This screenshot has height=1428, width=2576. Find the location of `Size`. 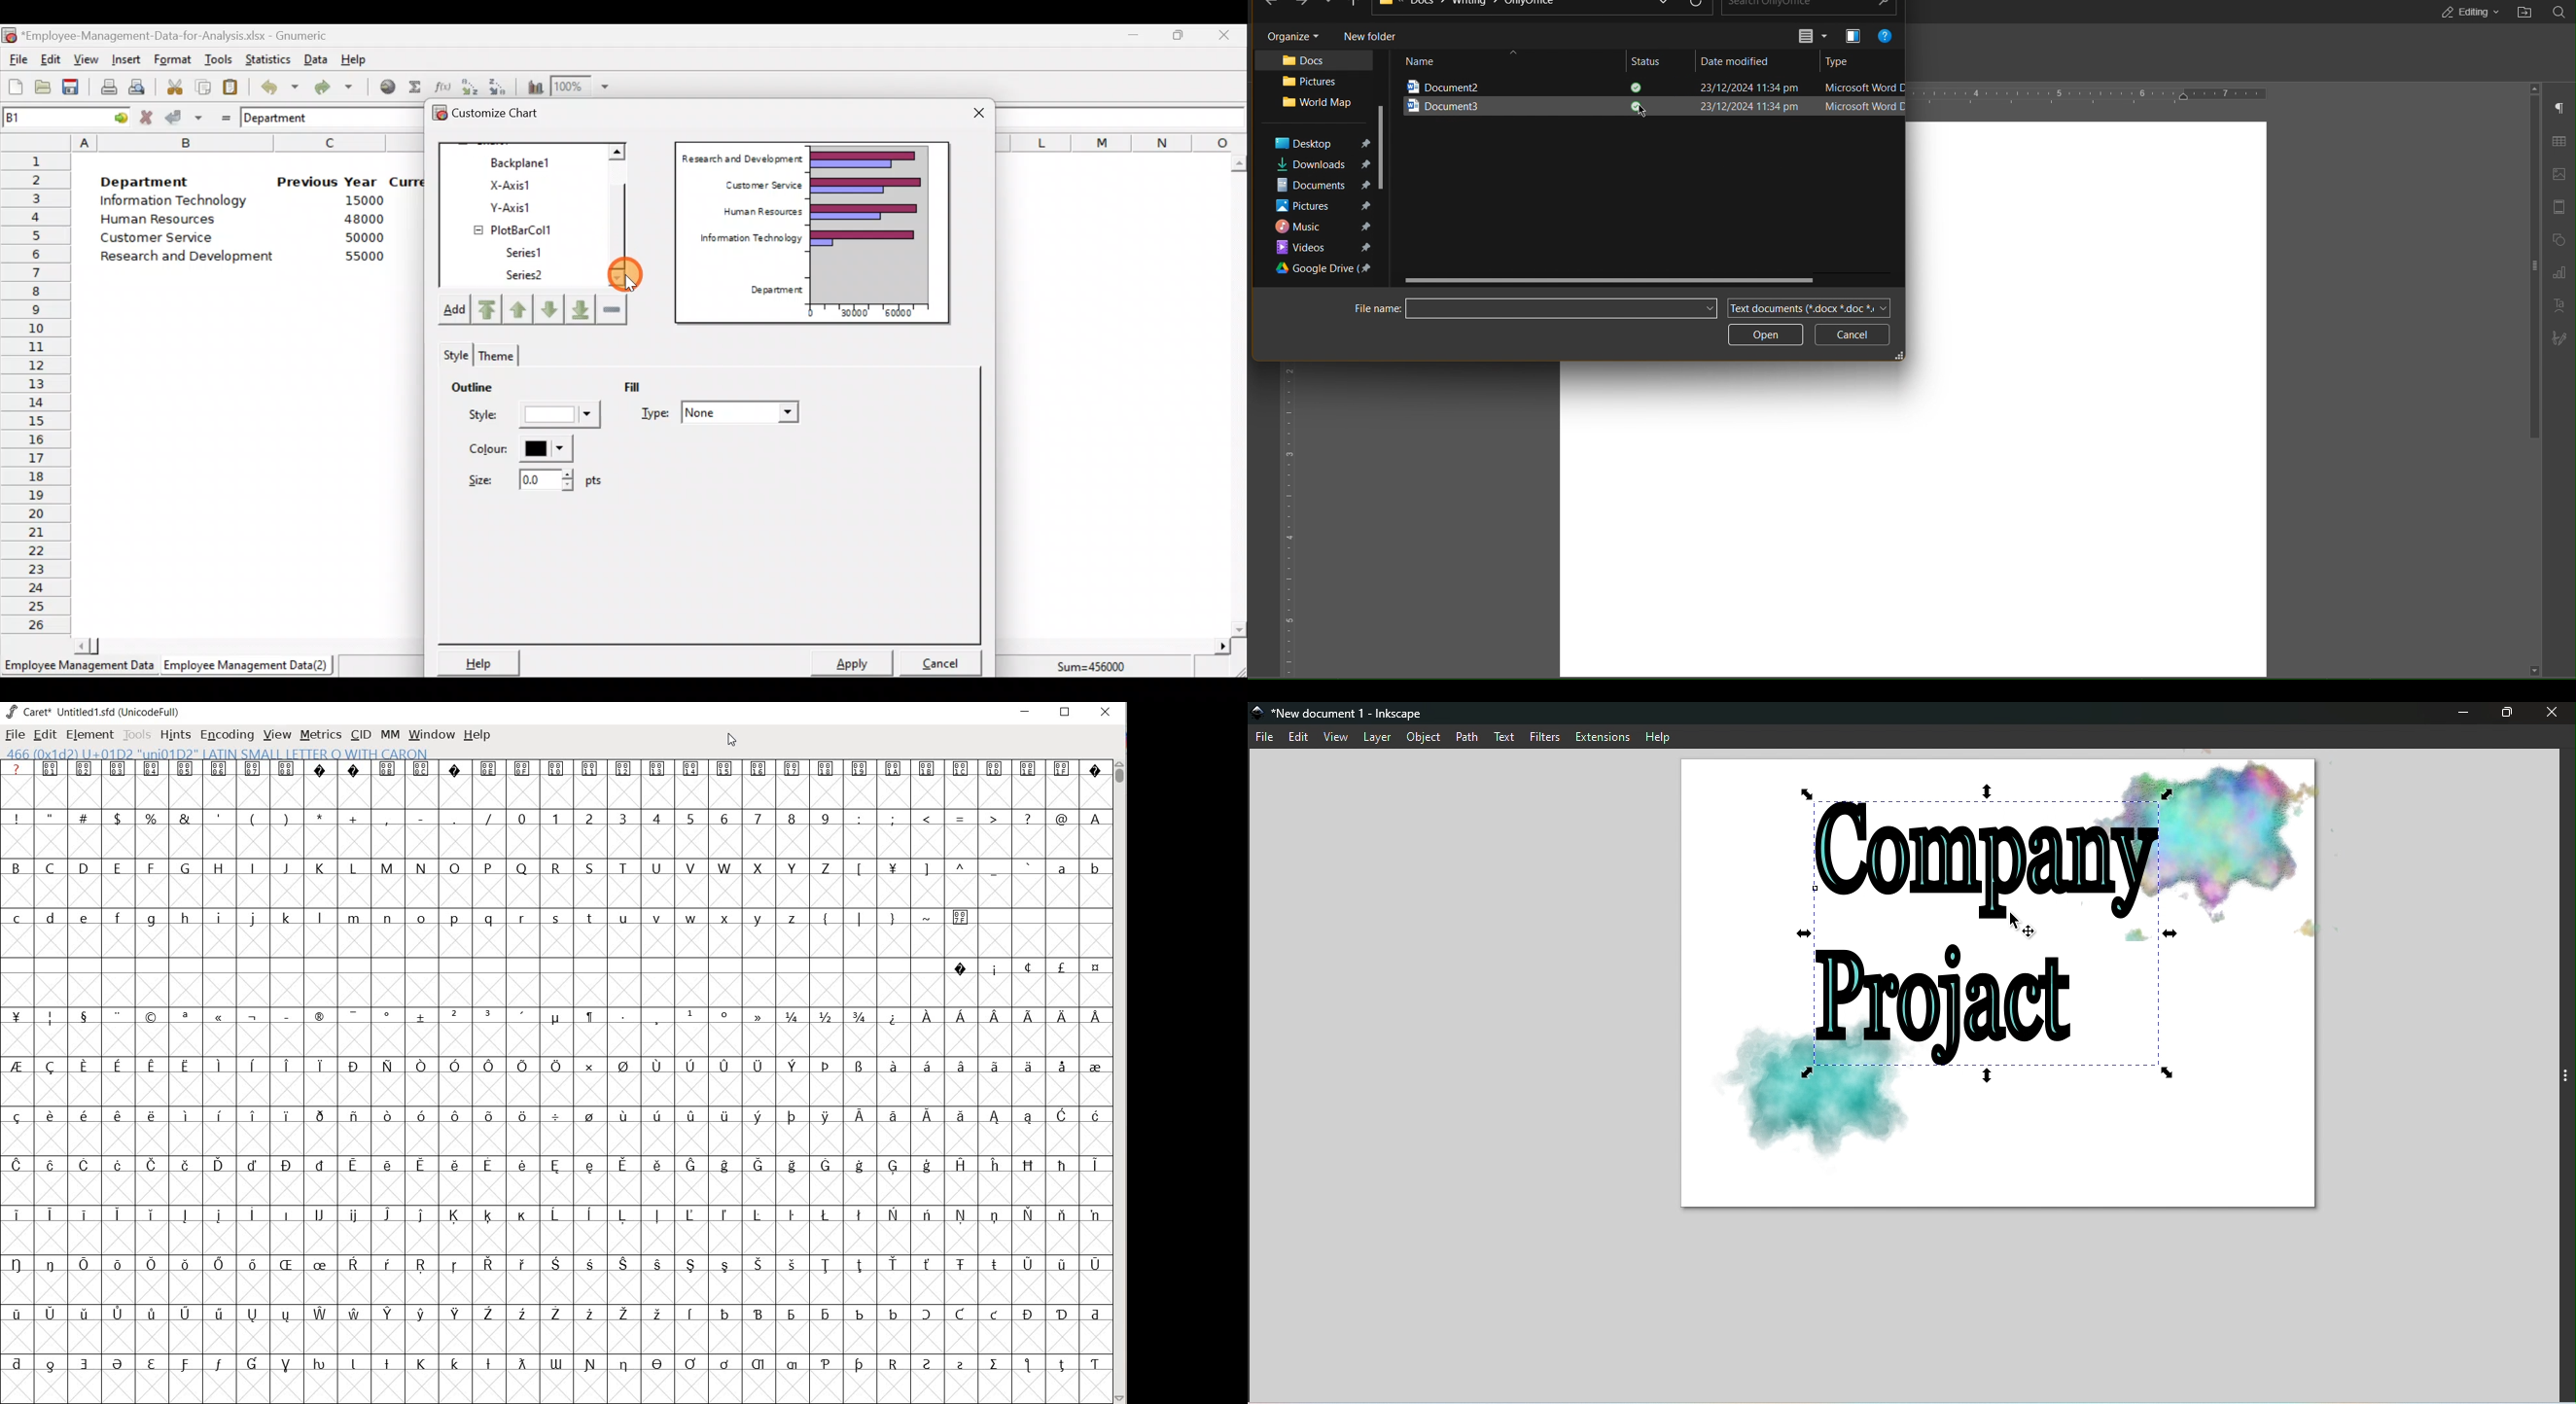

Size is located at coordinates (531, 478).